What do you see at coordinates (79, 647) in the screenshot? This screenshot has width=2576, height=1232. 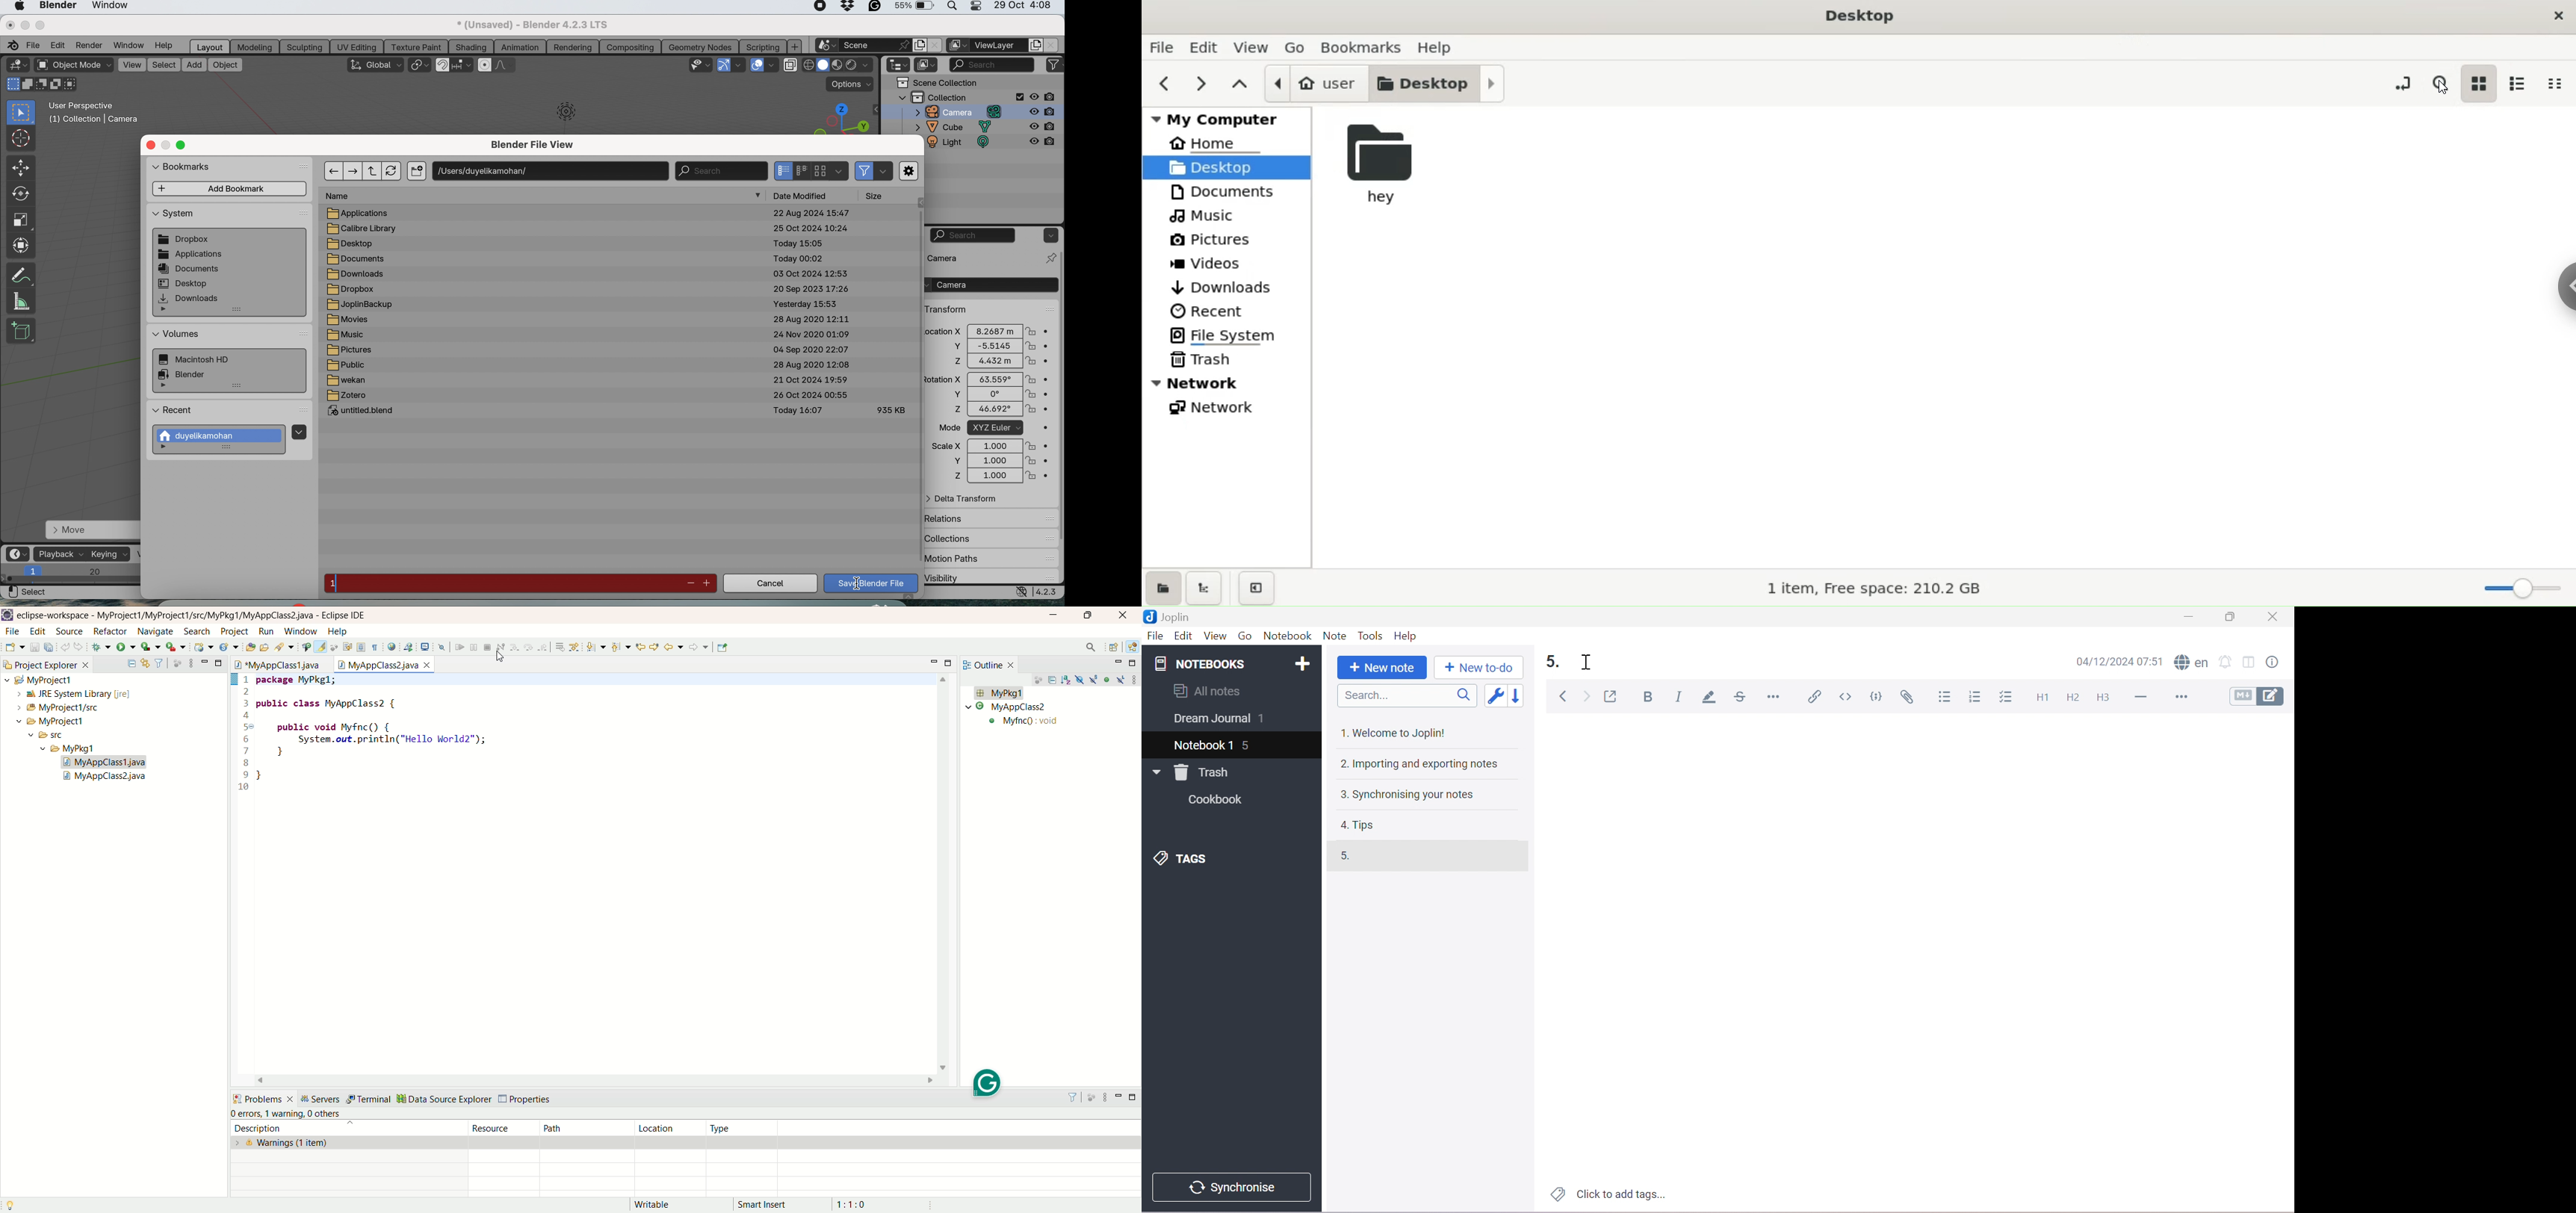 I see `redo` at bounding box center [79, 647].